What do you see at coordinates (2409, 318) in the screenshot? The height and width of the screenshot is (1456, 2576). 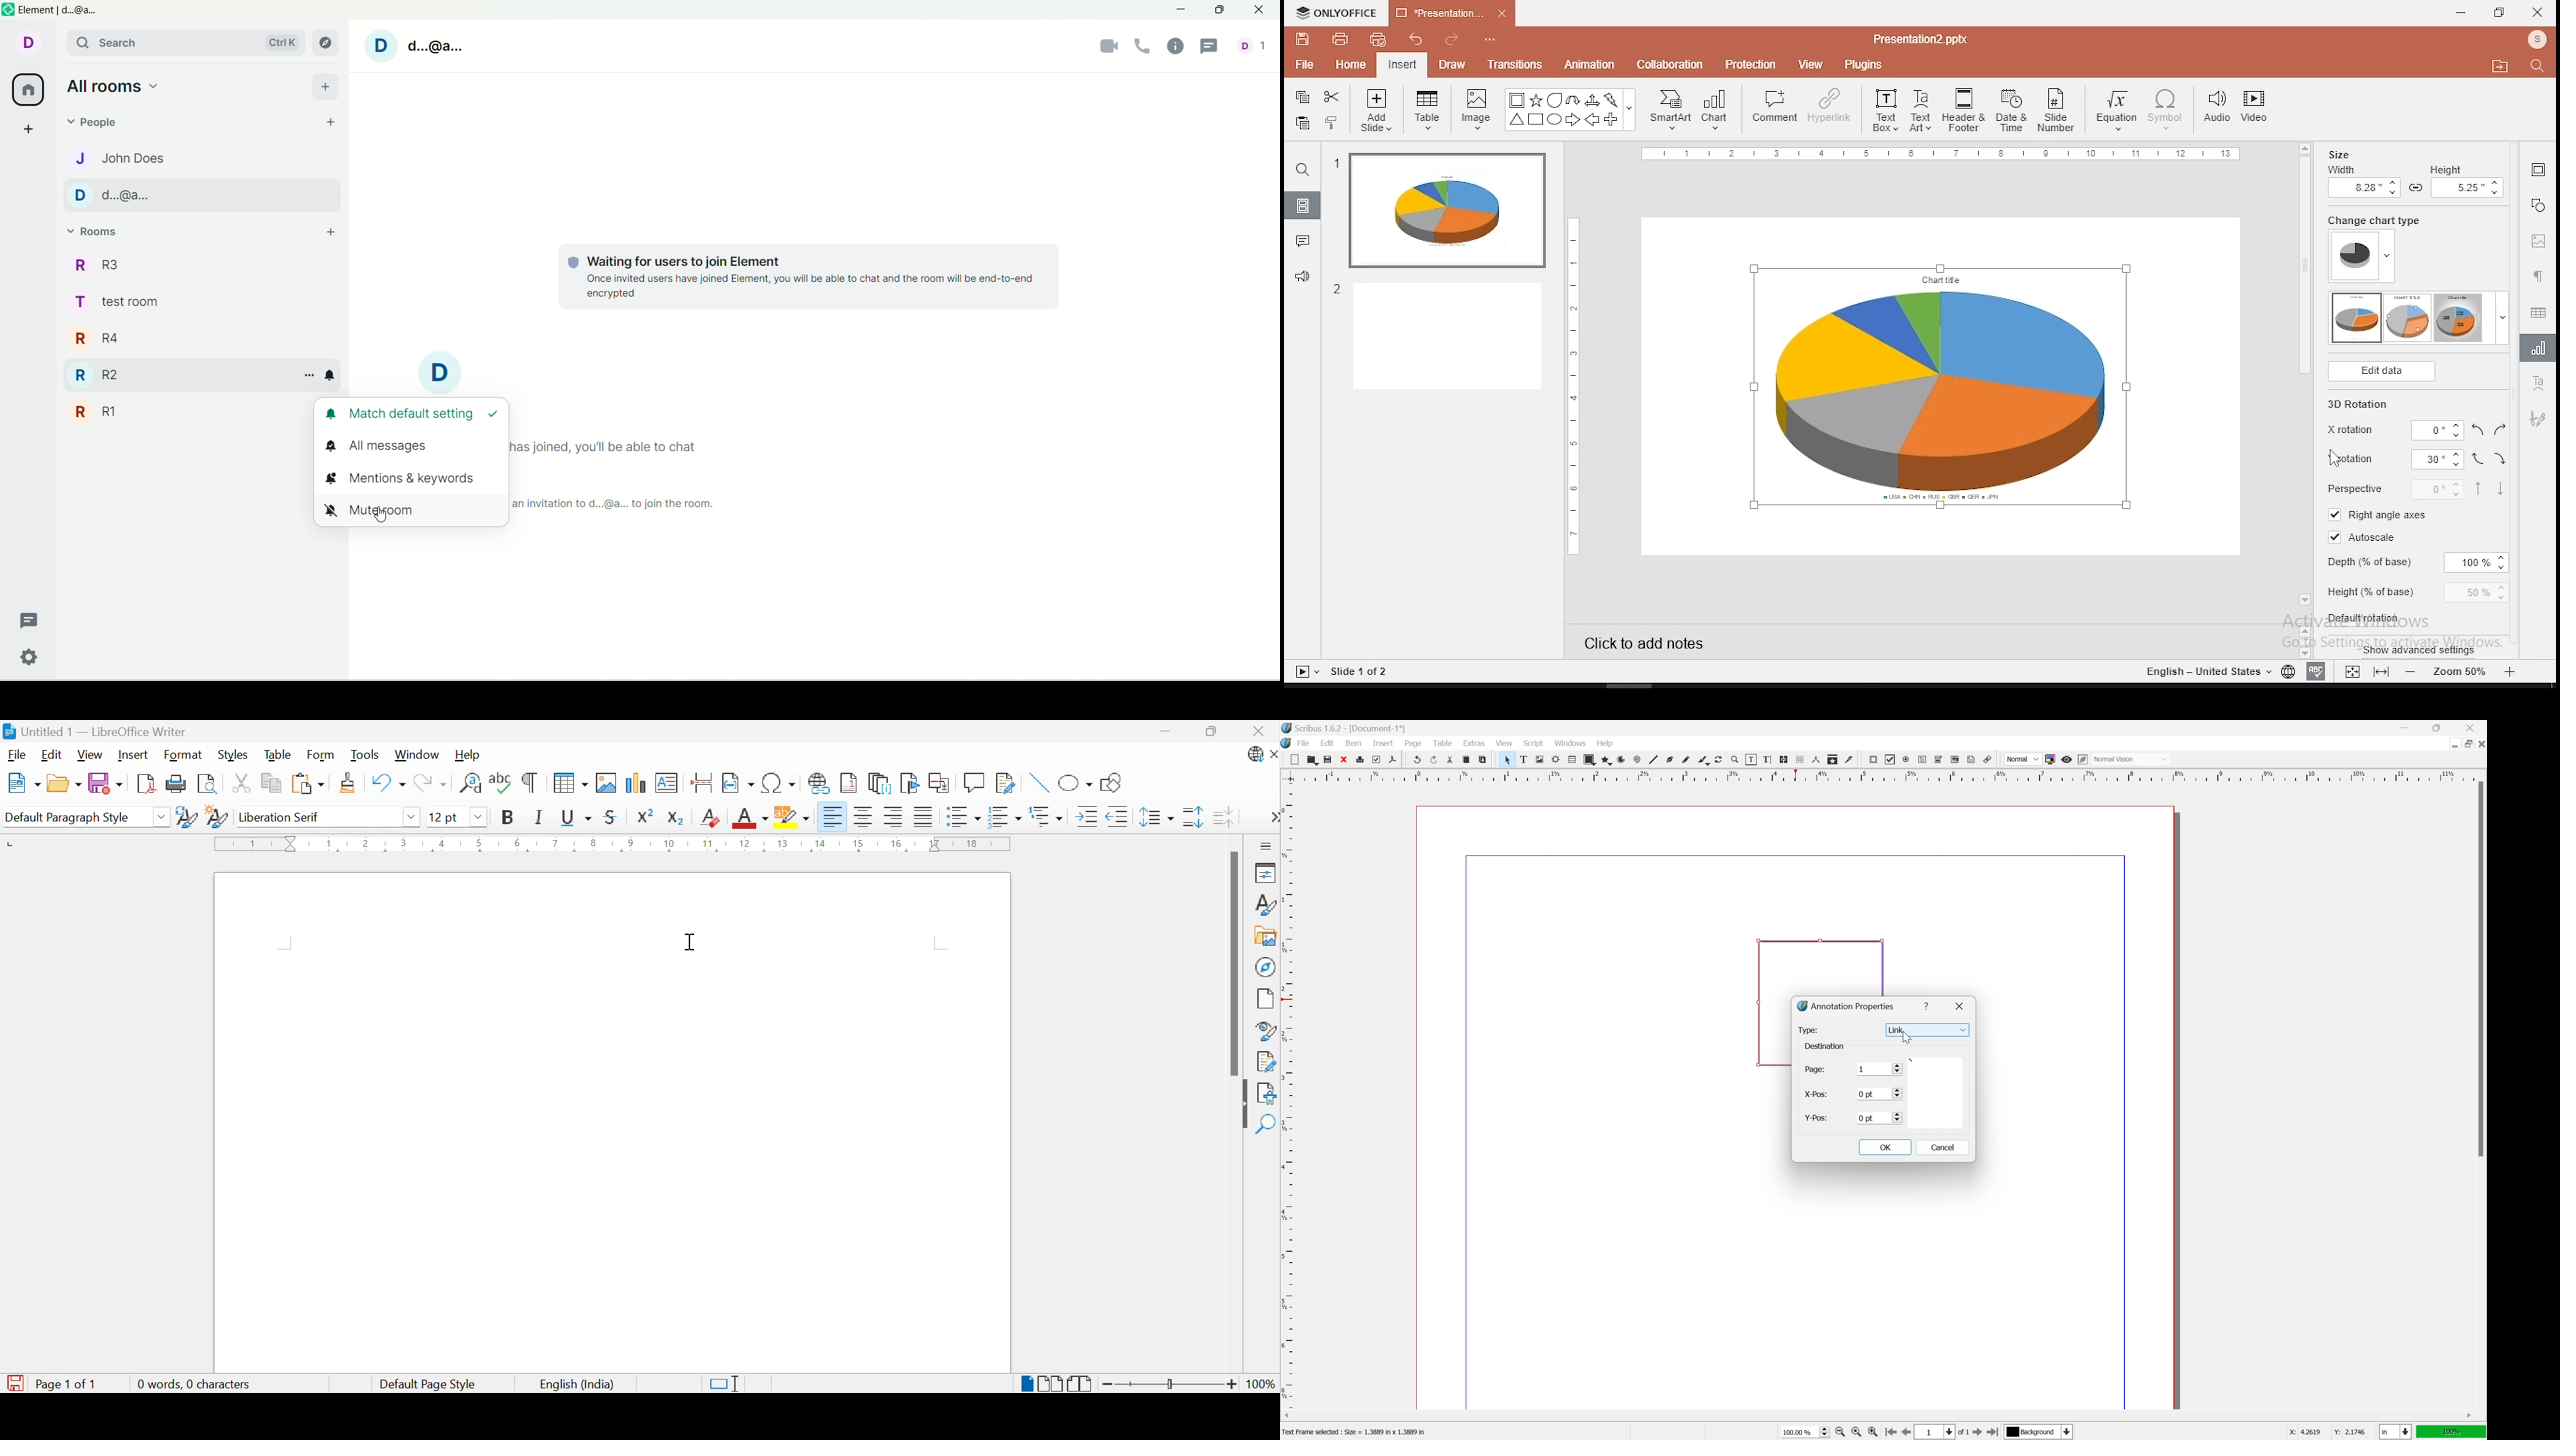 I see `style 2` at bounding box center [2409, 318].